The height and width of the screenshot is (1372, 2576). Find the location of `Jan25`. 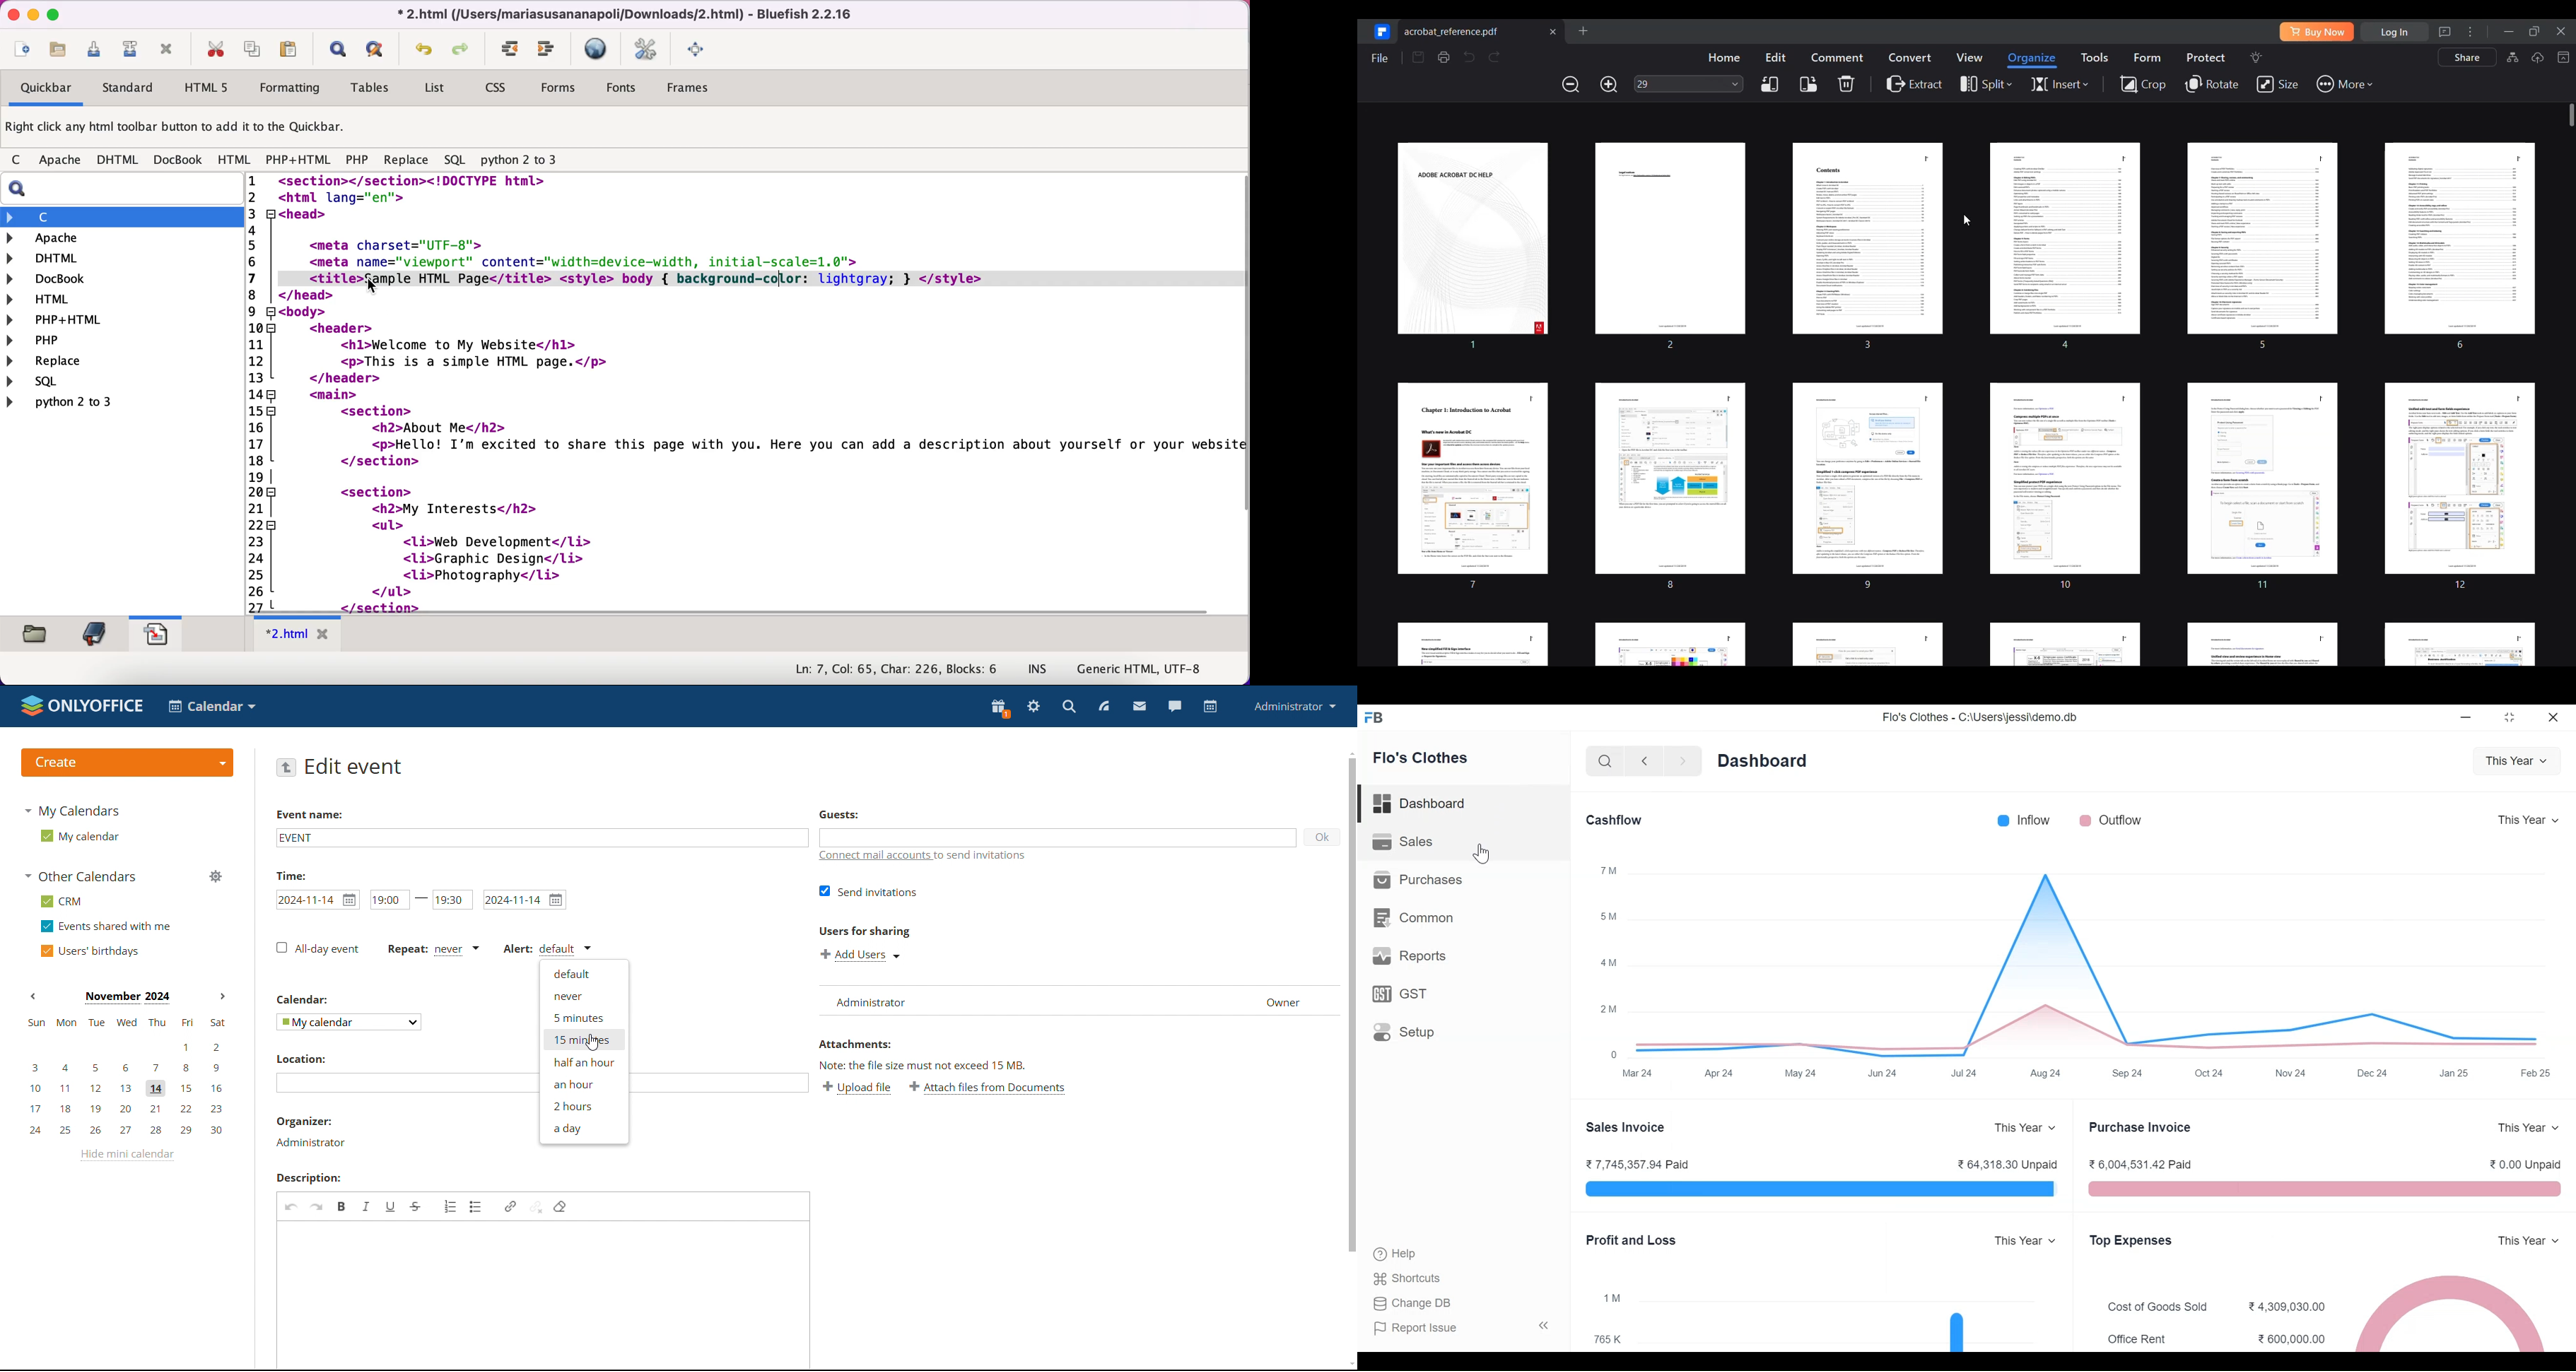

Jan25 is located at coordinates (2456, 1073).